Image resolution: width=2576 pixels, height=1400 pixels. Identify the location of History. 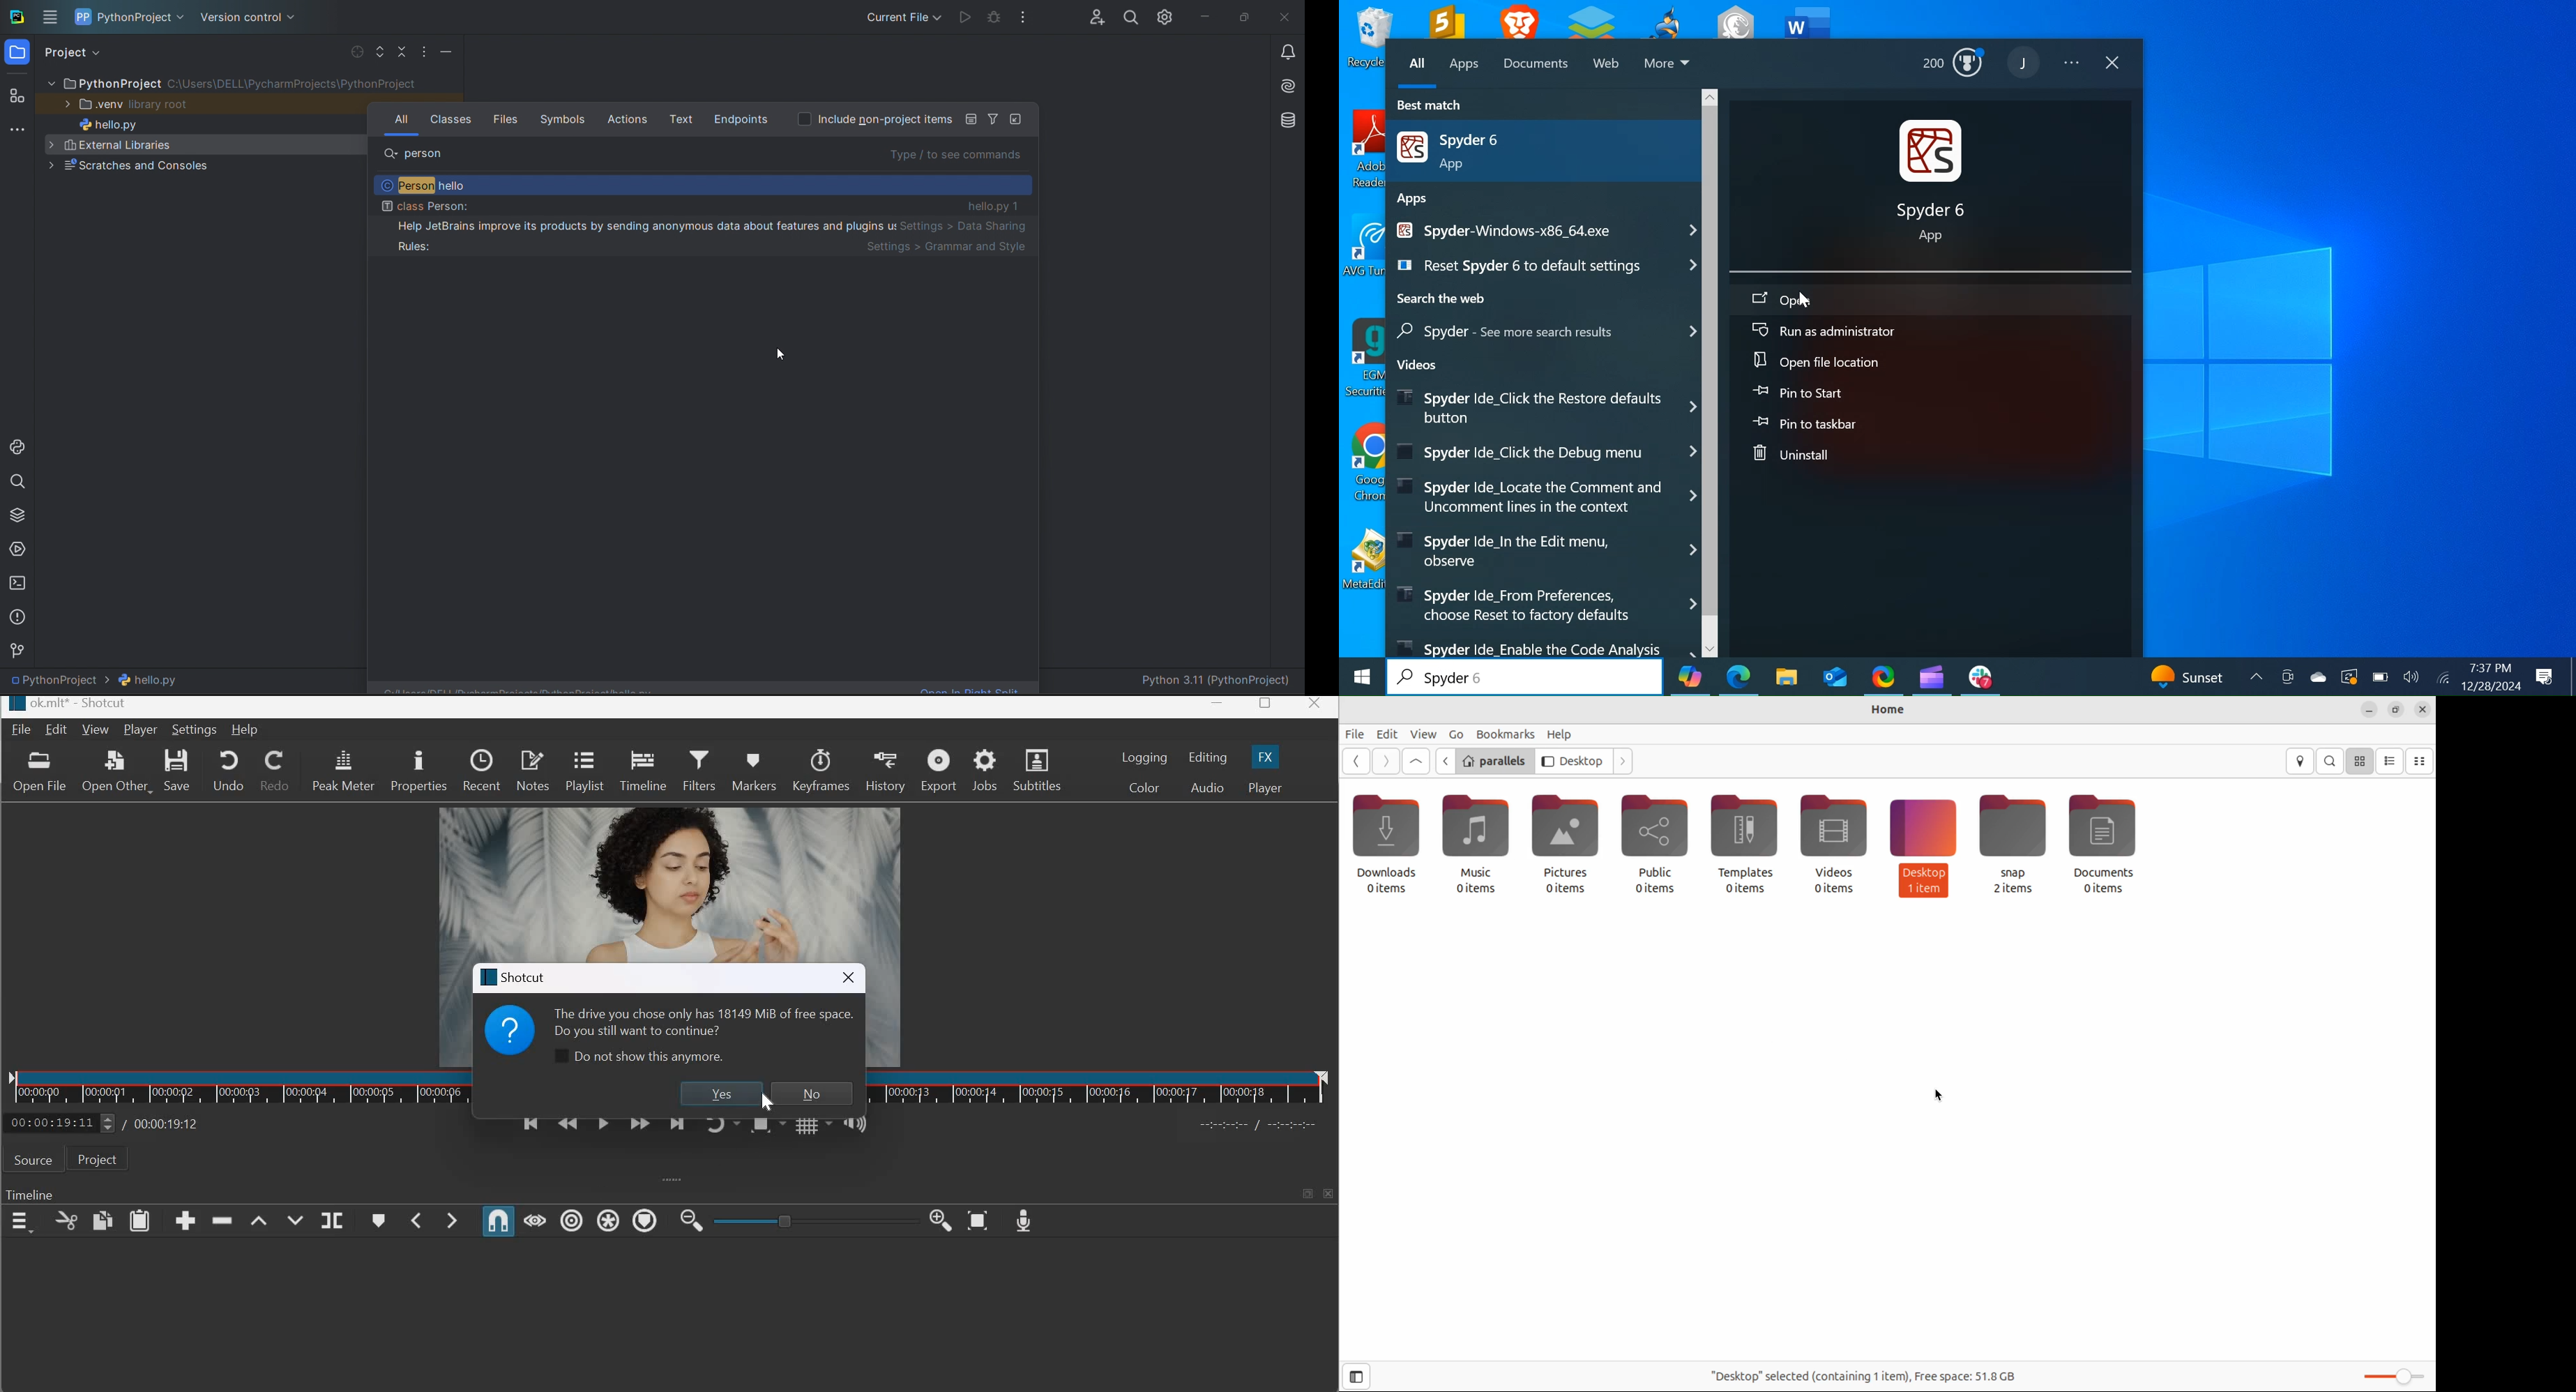
(884, 770).